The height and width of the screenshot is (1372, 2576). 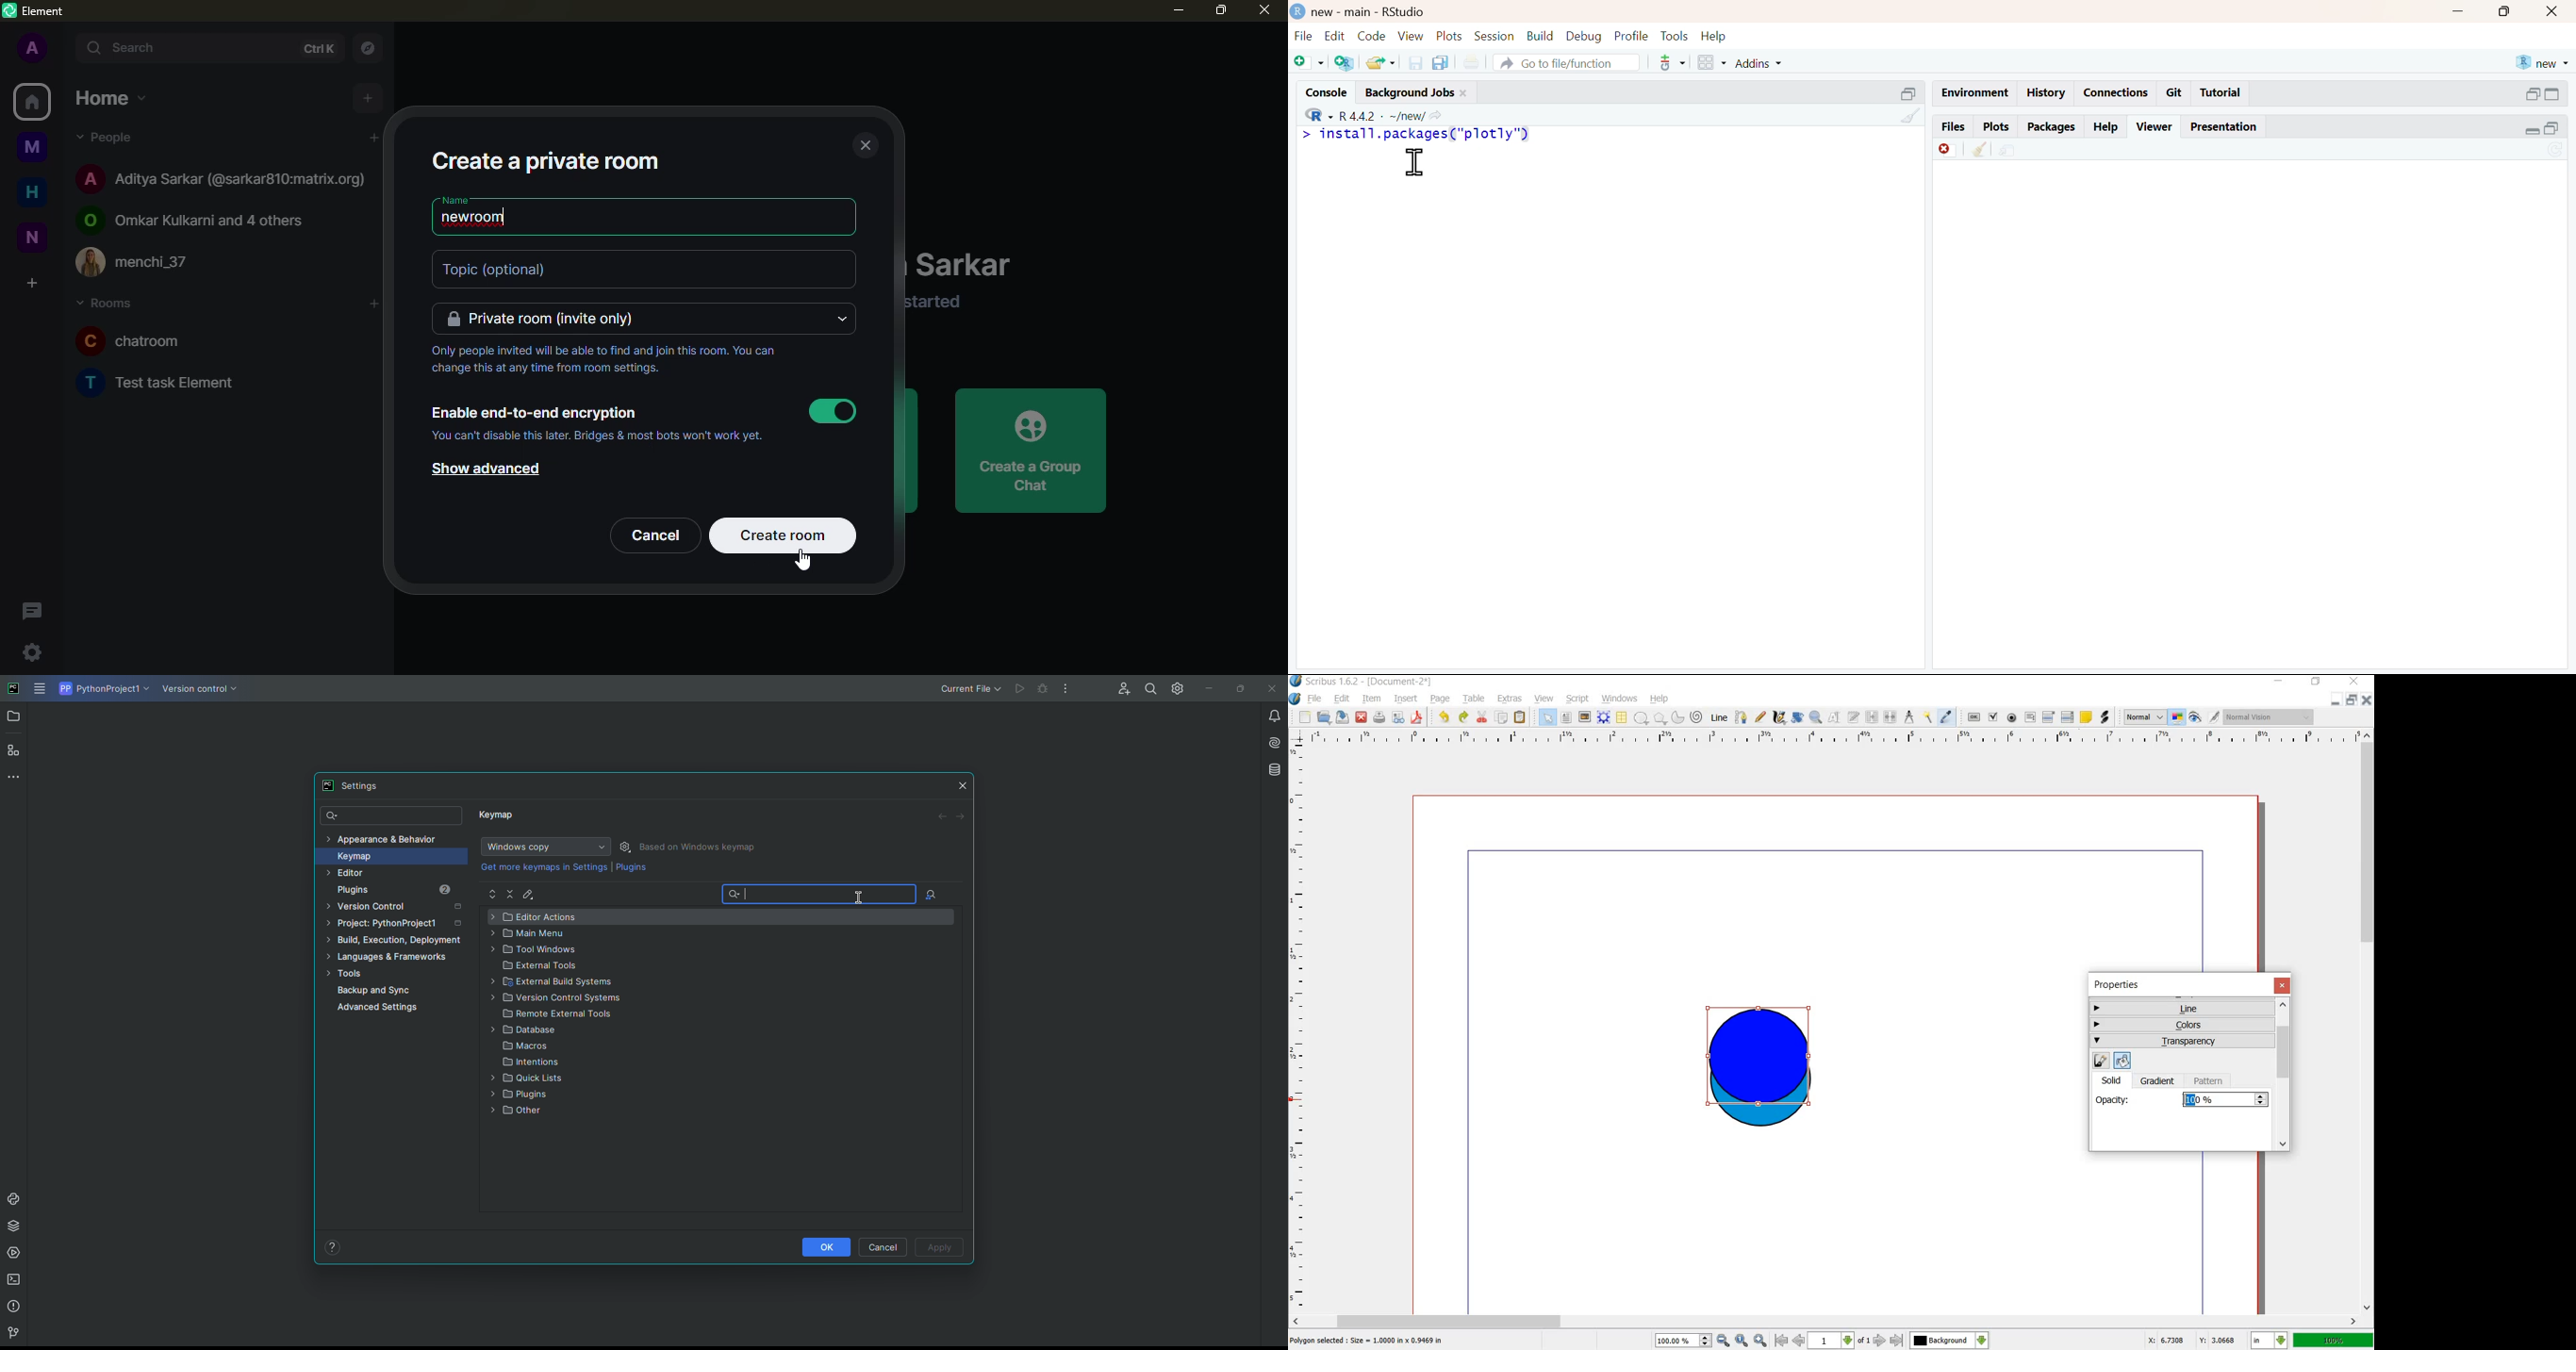 I want to click on Project, so click(x=15, y=718).